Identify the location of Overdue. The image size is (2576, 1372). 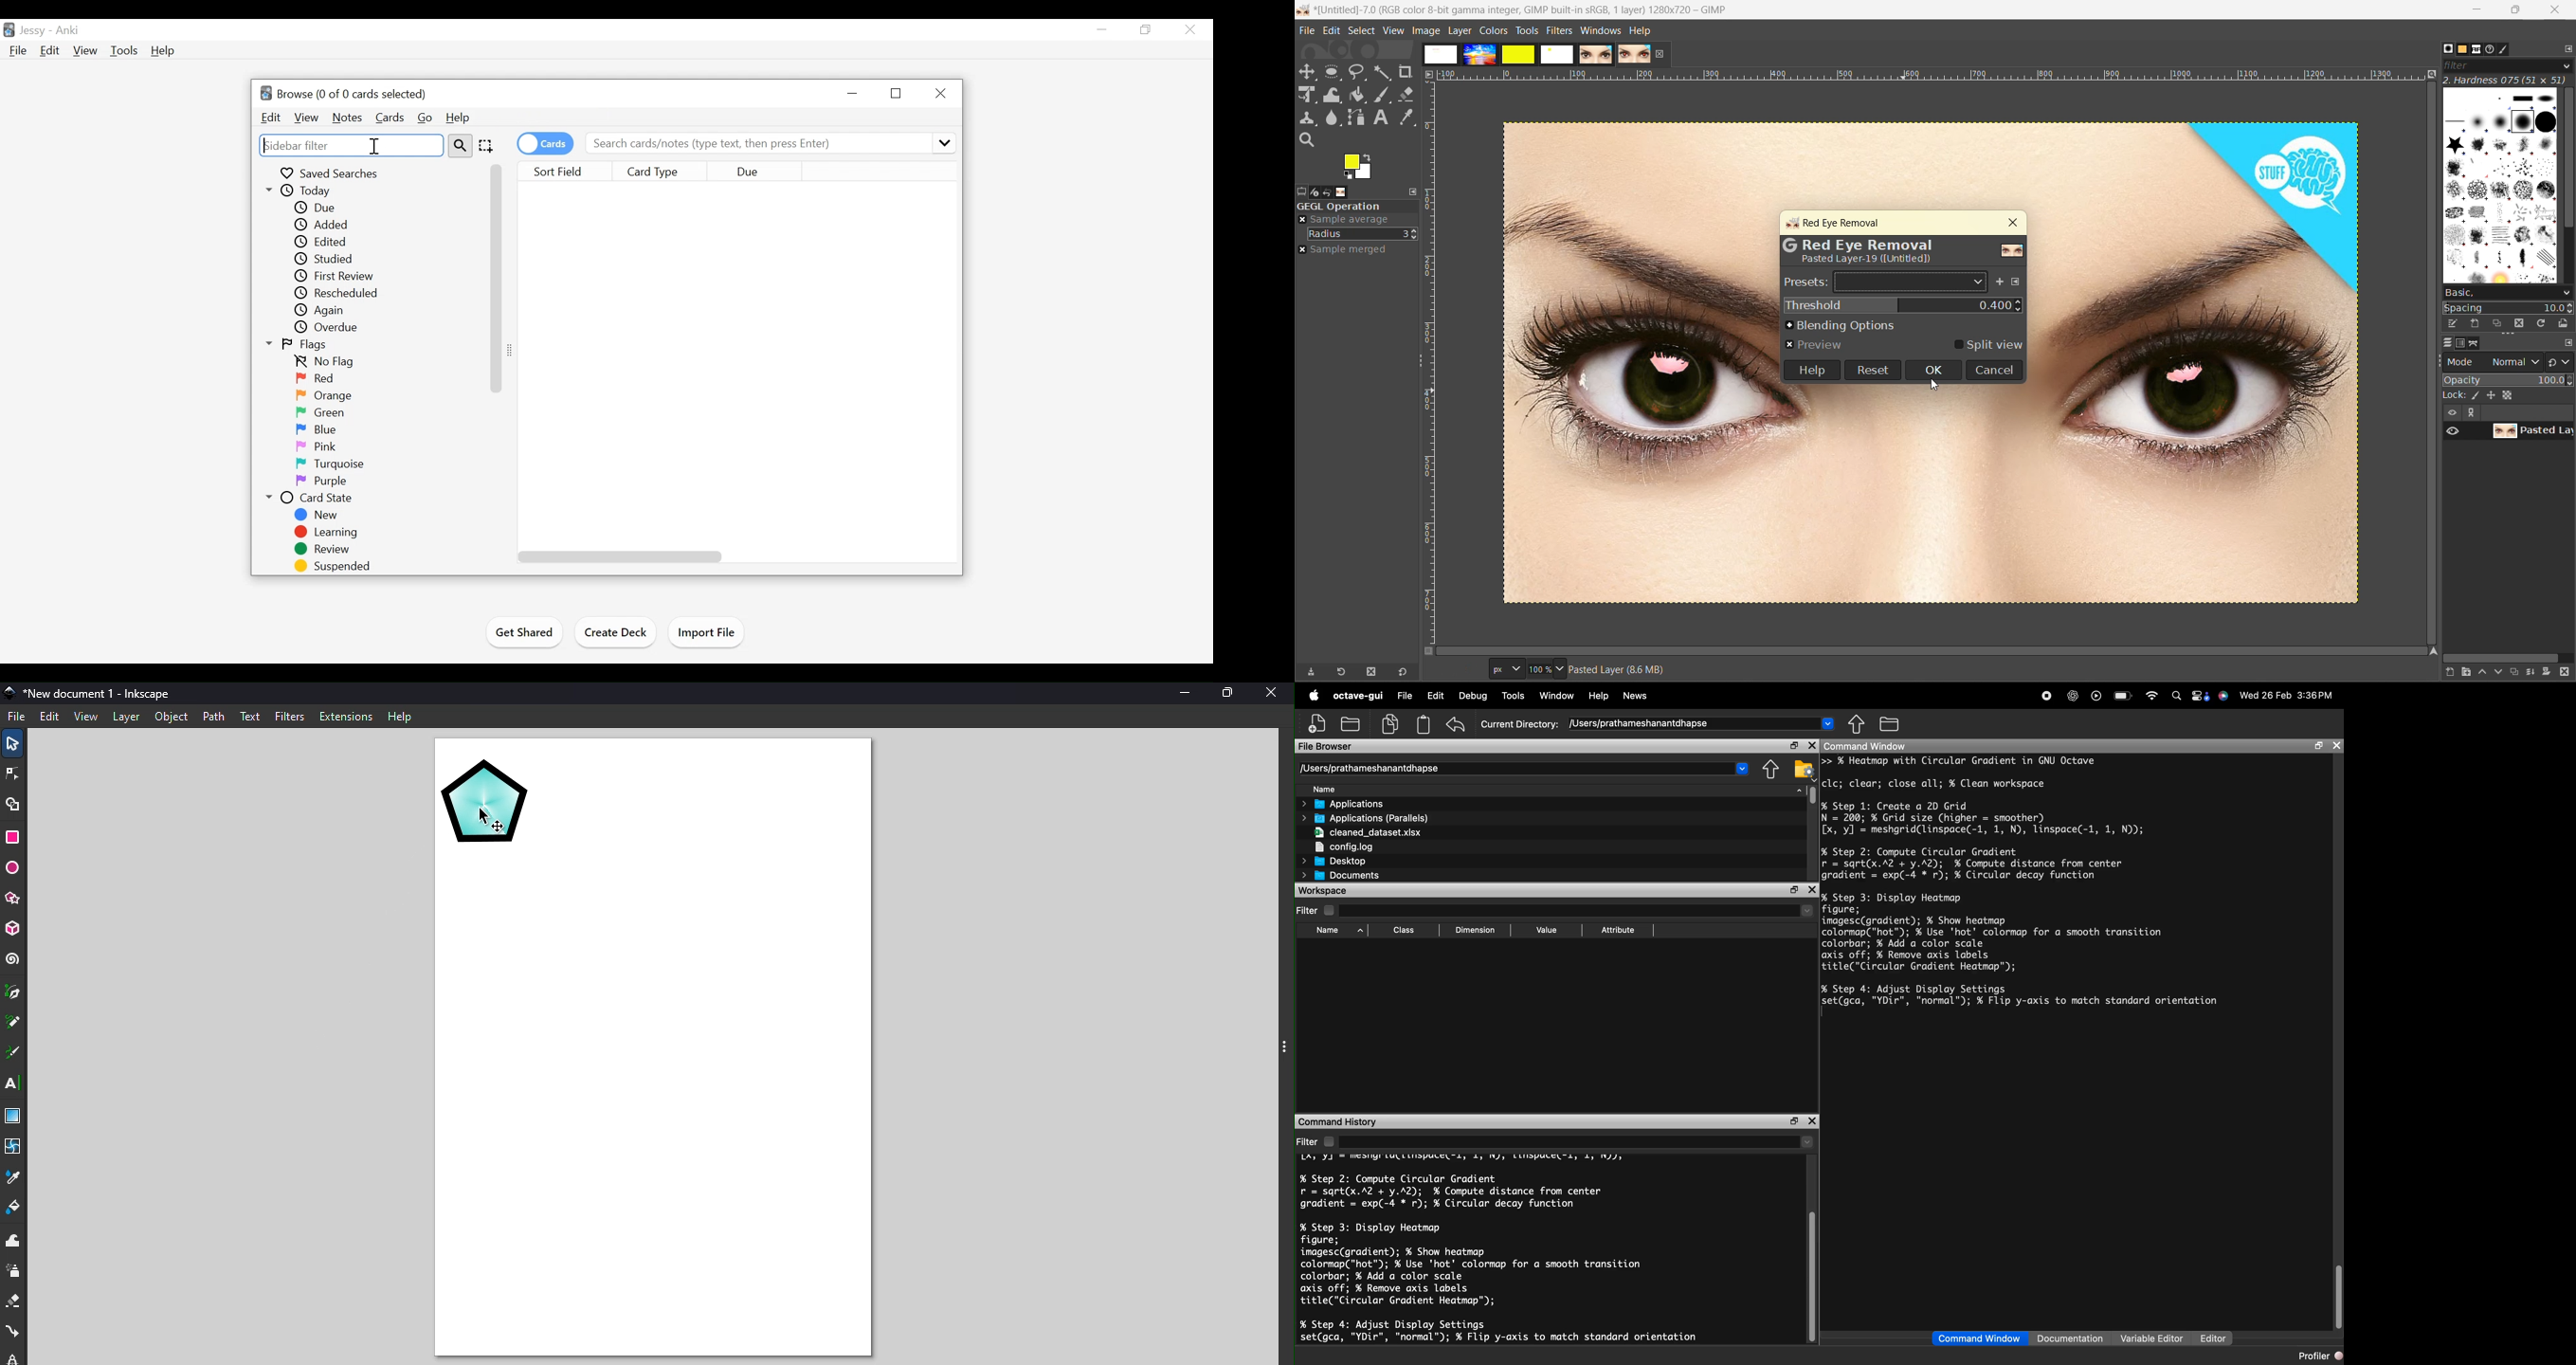
(327, 329).